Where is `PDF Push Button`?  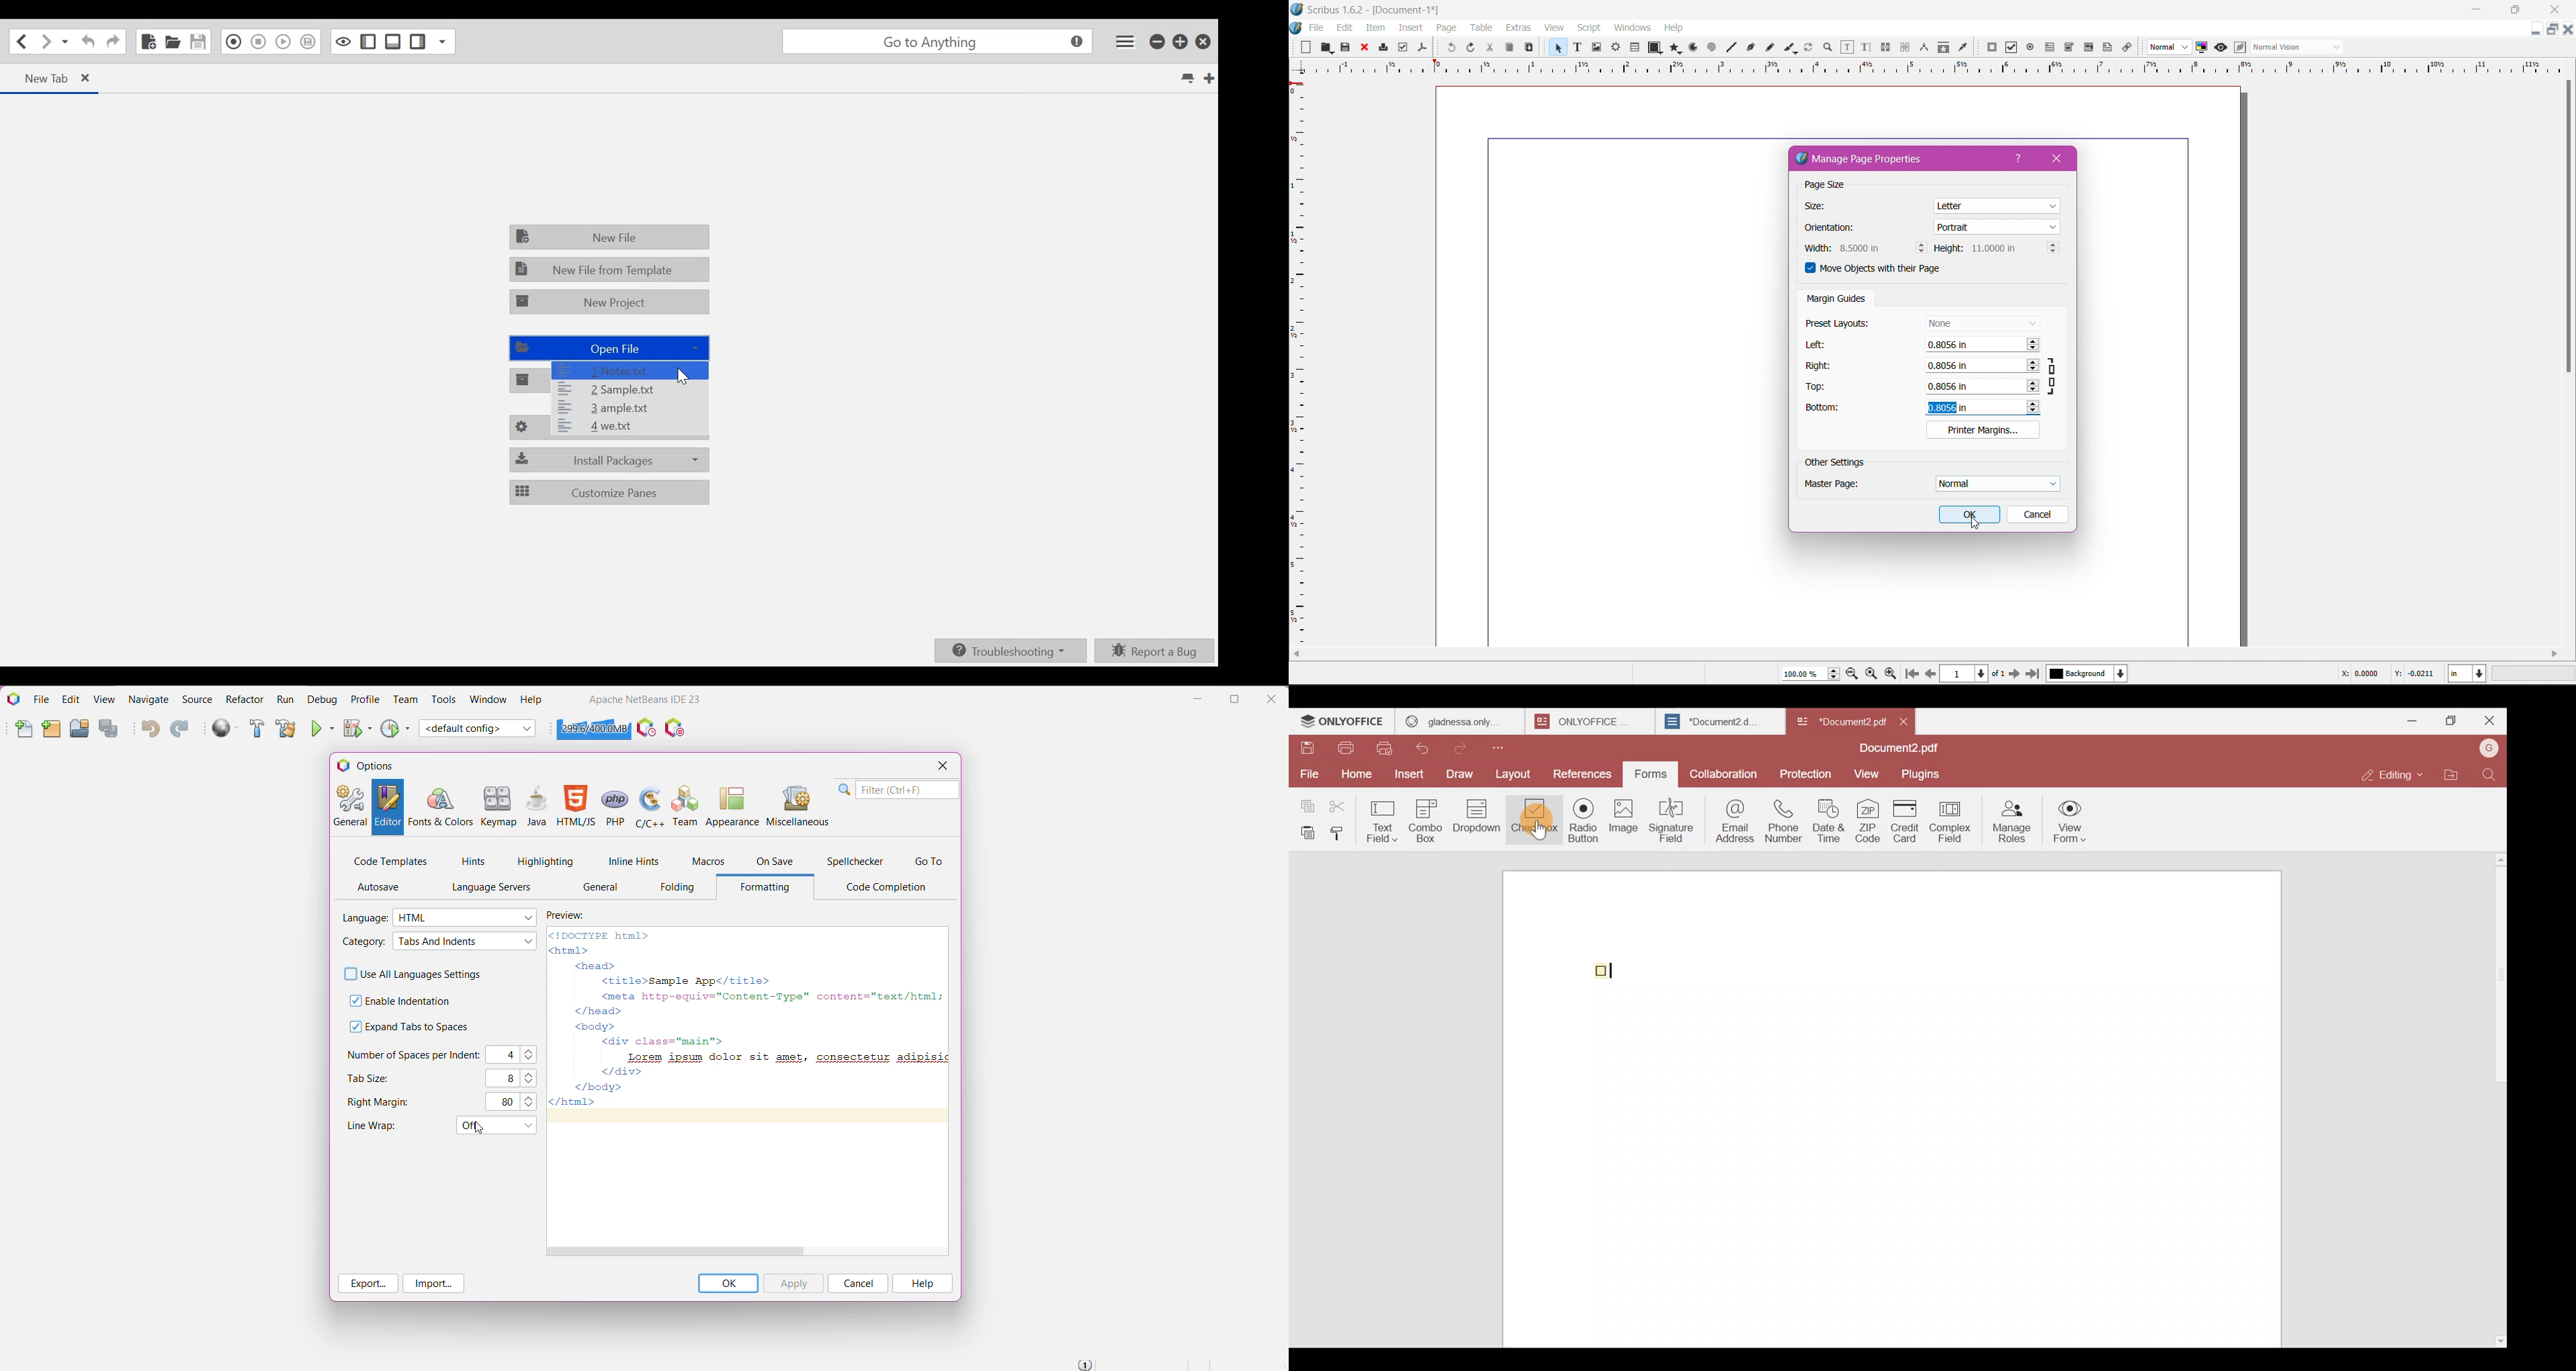 PDF Push Button is located at coordinates (1991, 48).